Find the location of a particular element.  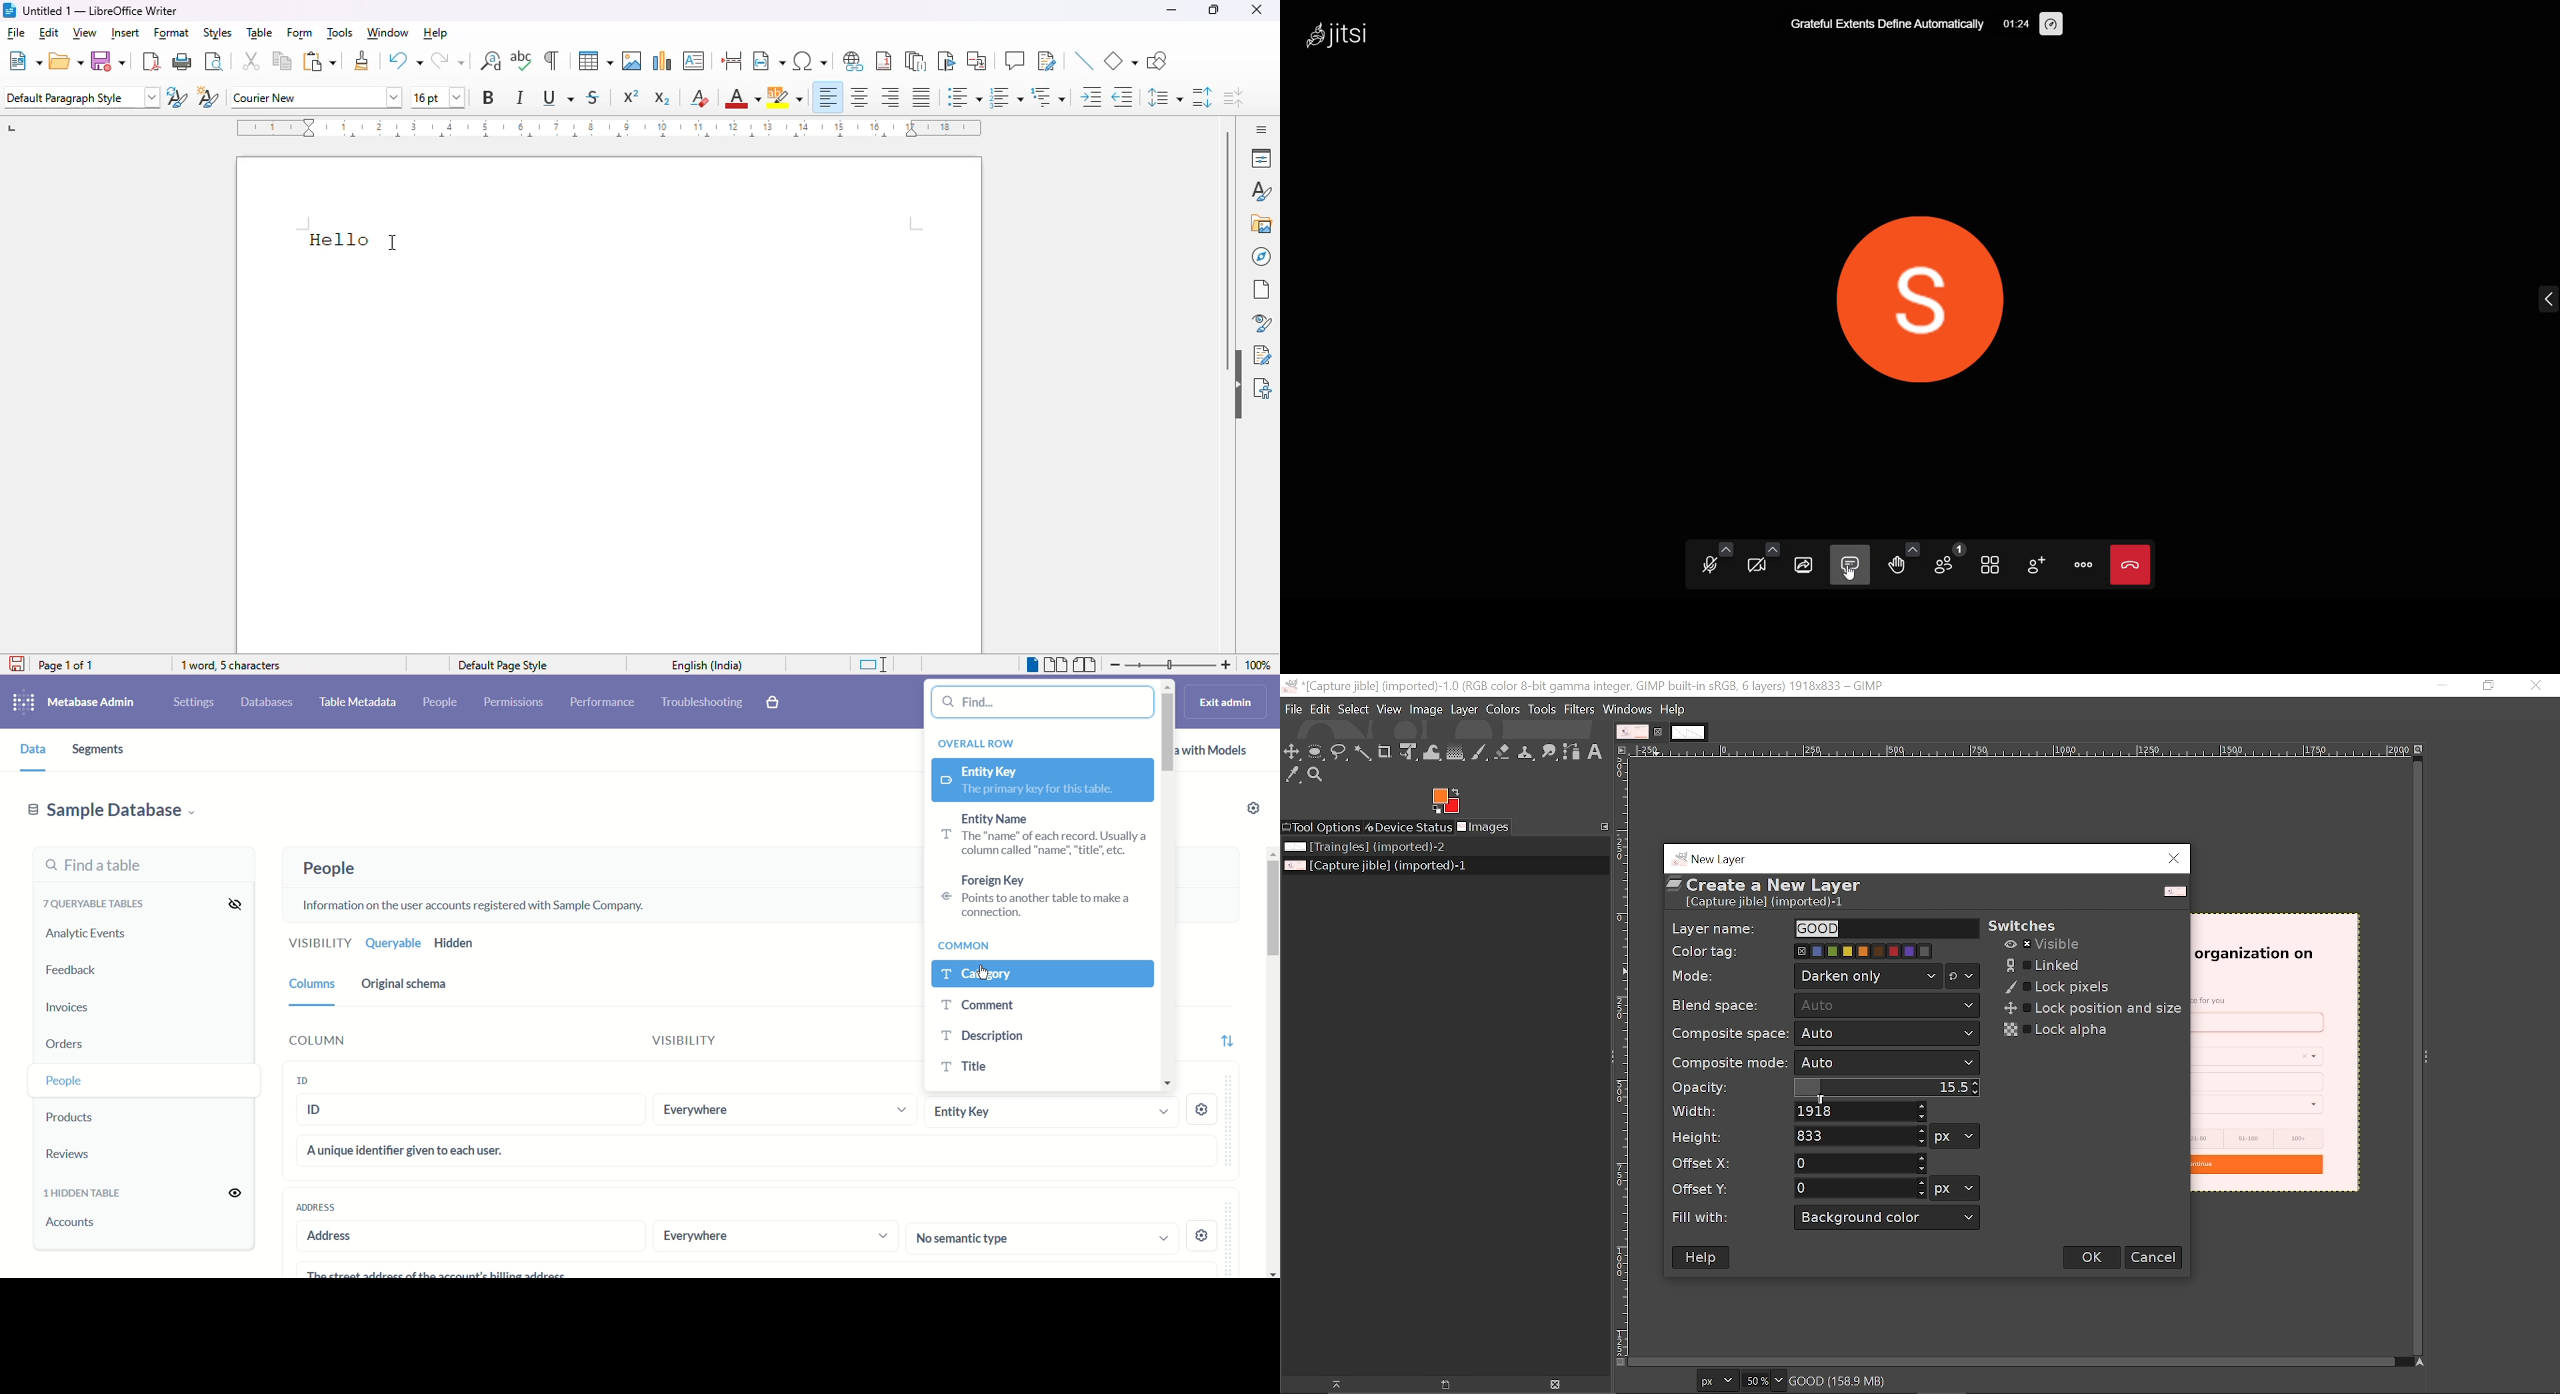

insert text box is located at coordinates (693, 61).